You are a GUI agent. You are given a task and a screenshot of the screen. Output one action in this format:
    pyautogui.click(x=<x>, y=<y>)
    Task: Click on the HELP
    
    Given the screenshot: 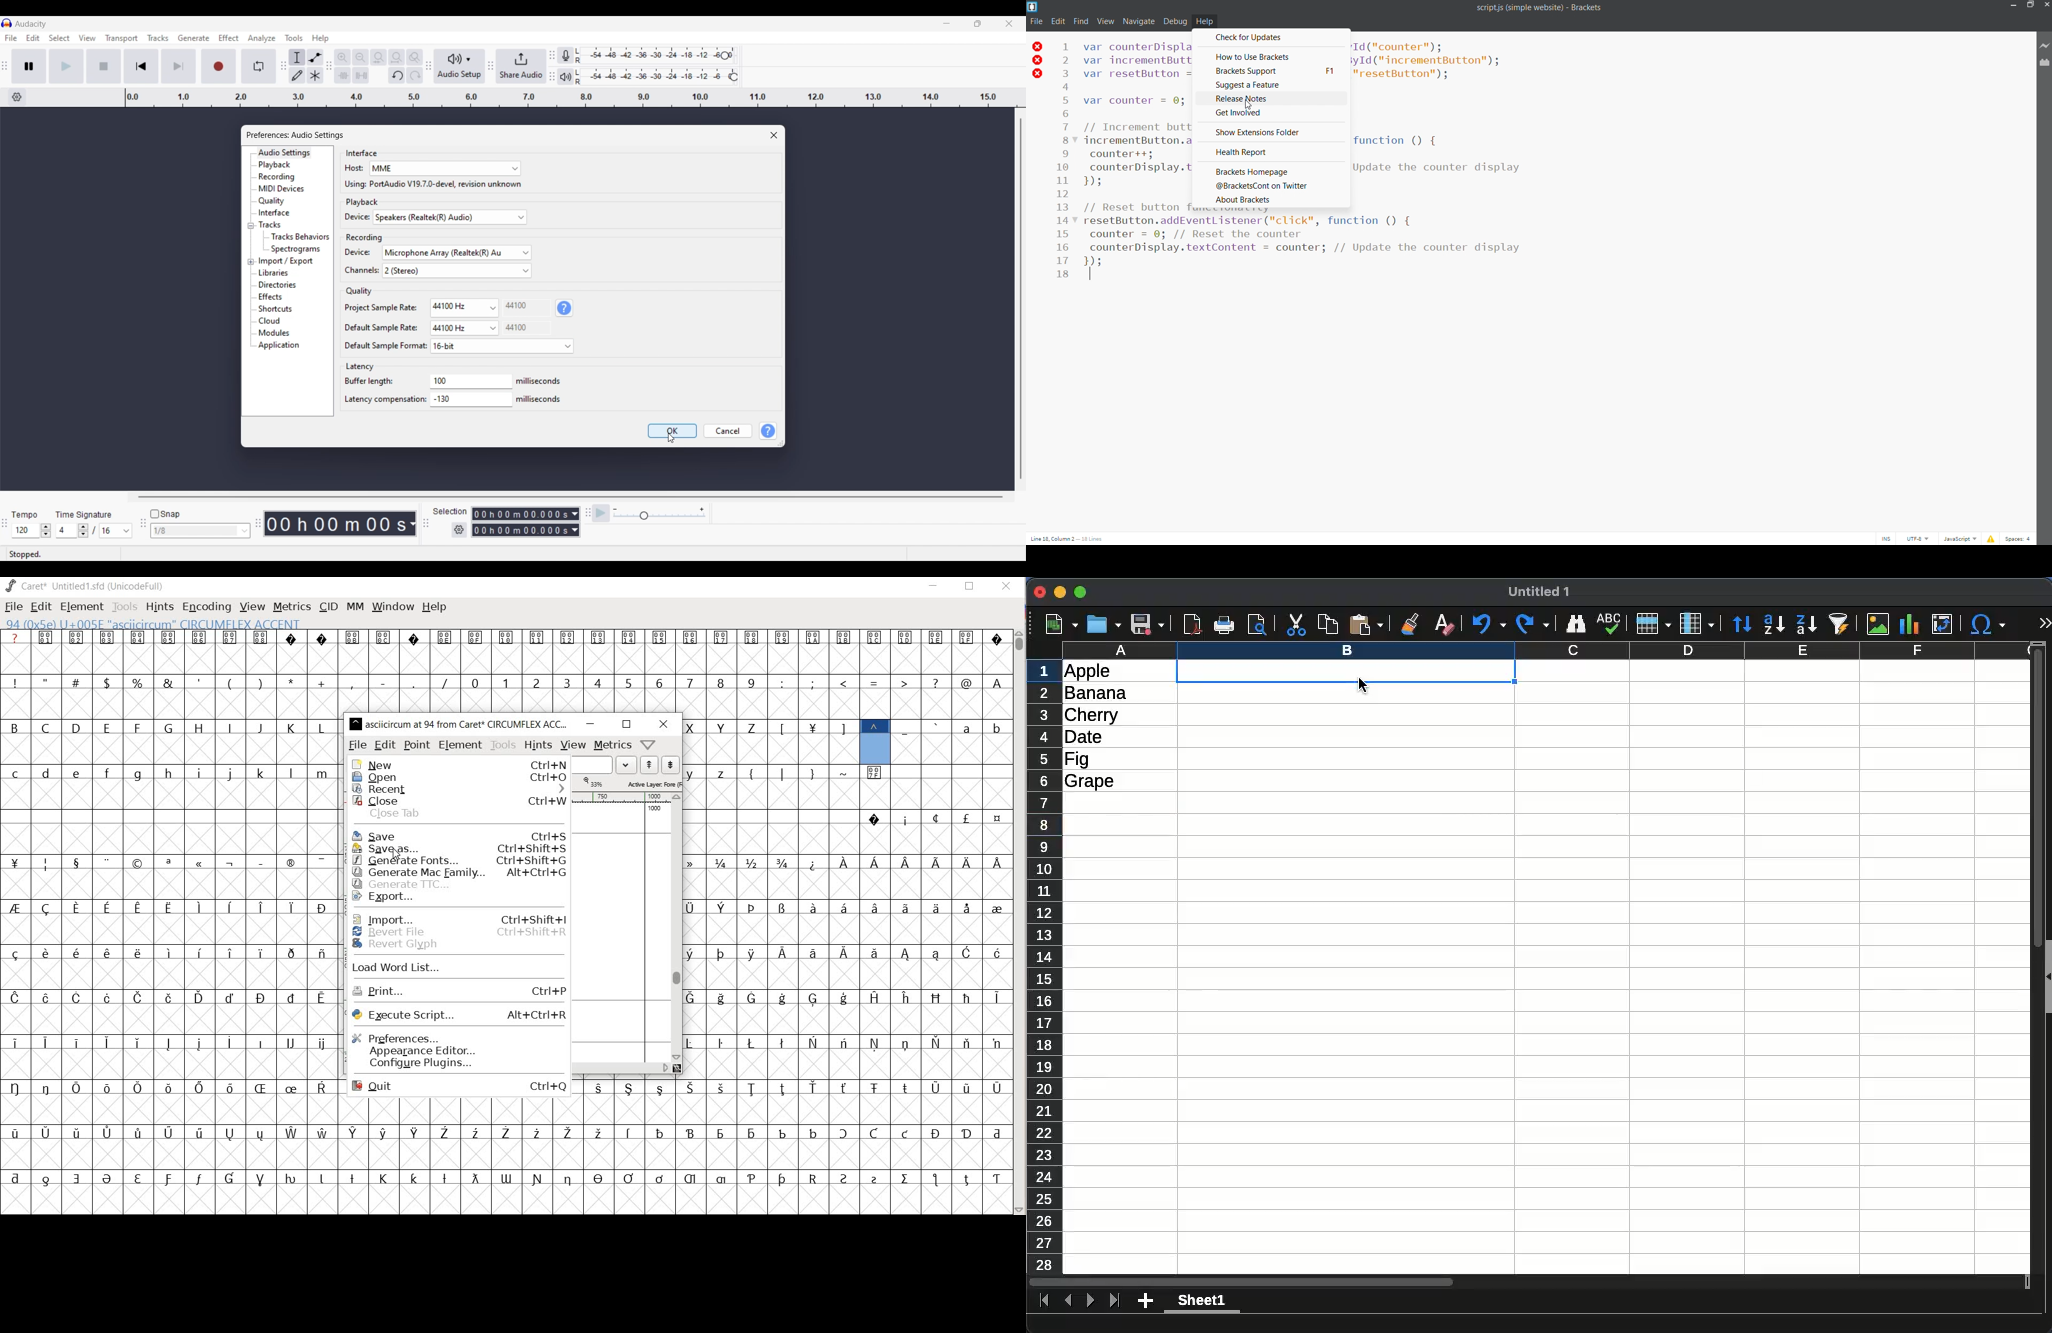 What is the action you would take?
    pyautogui.click(x=435, y=606)
    